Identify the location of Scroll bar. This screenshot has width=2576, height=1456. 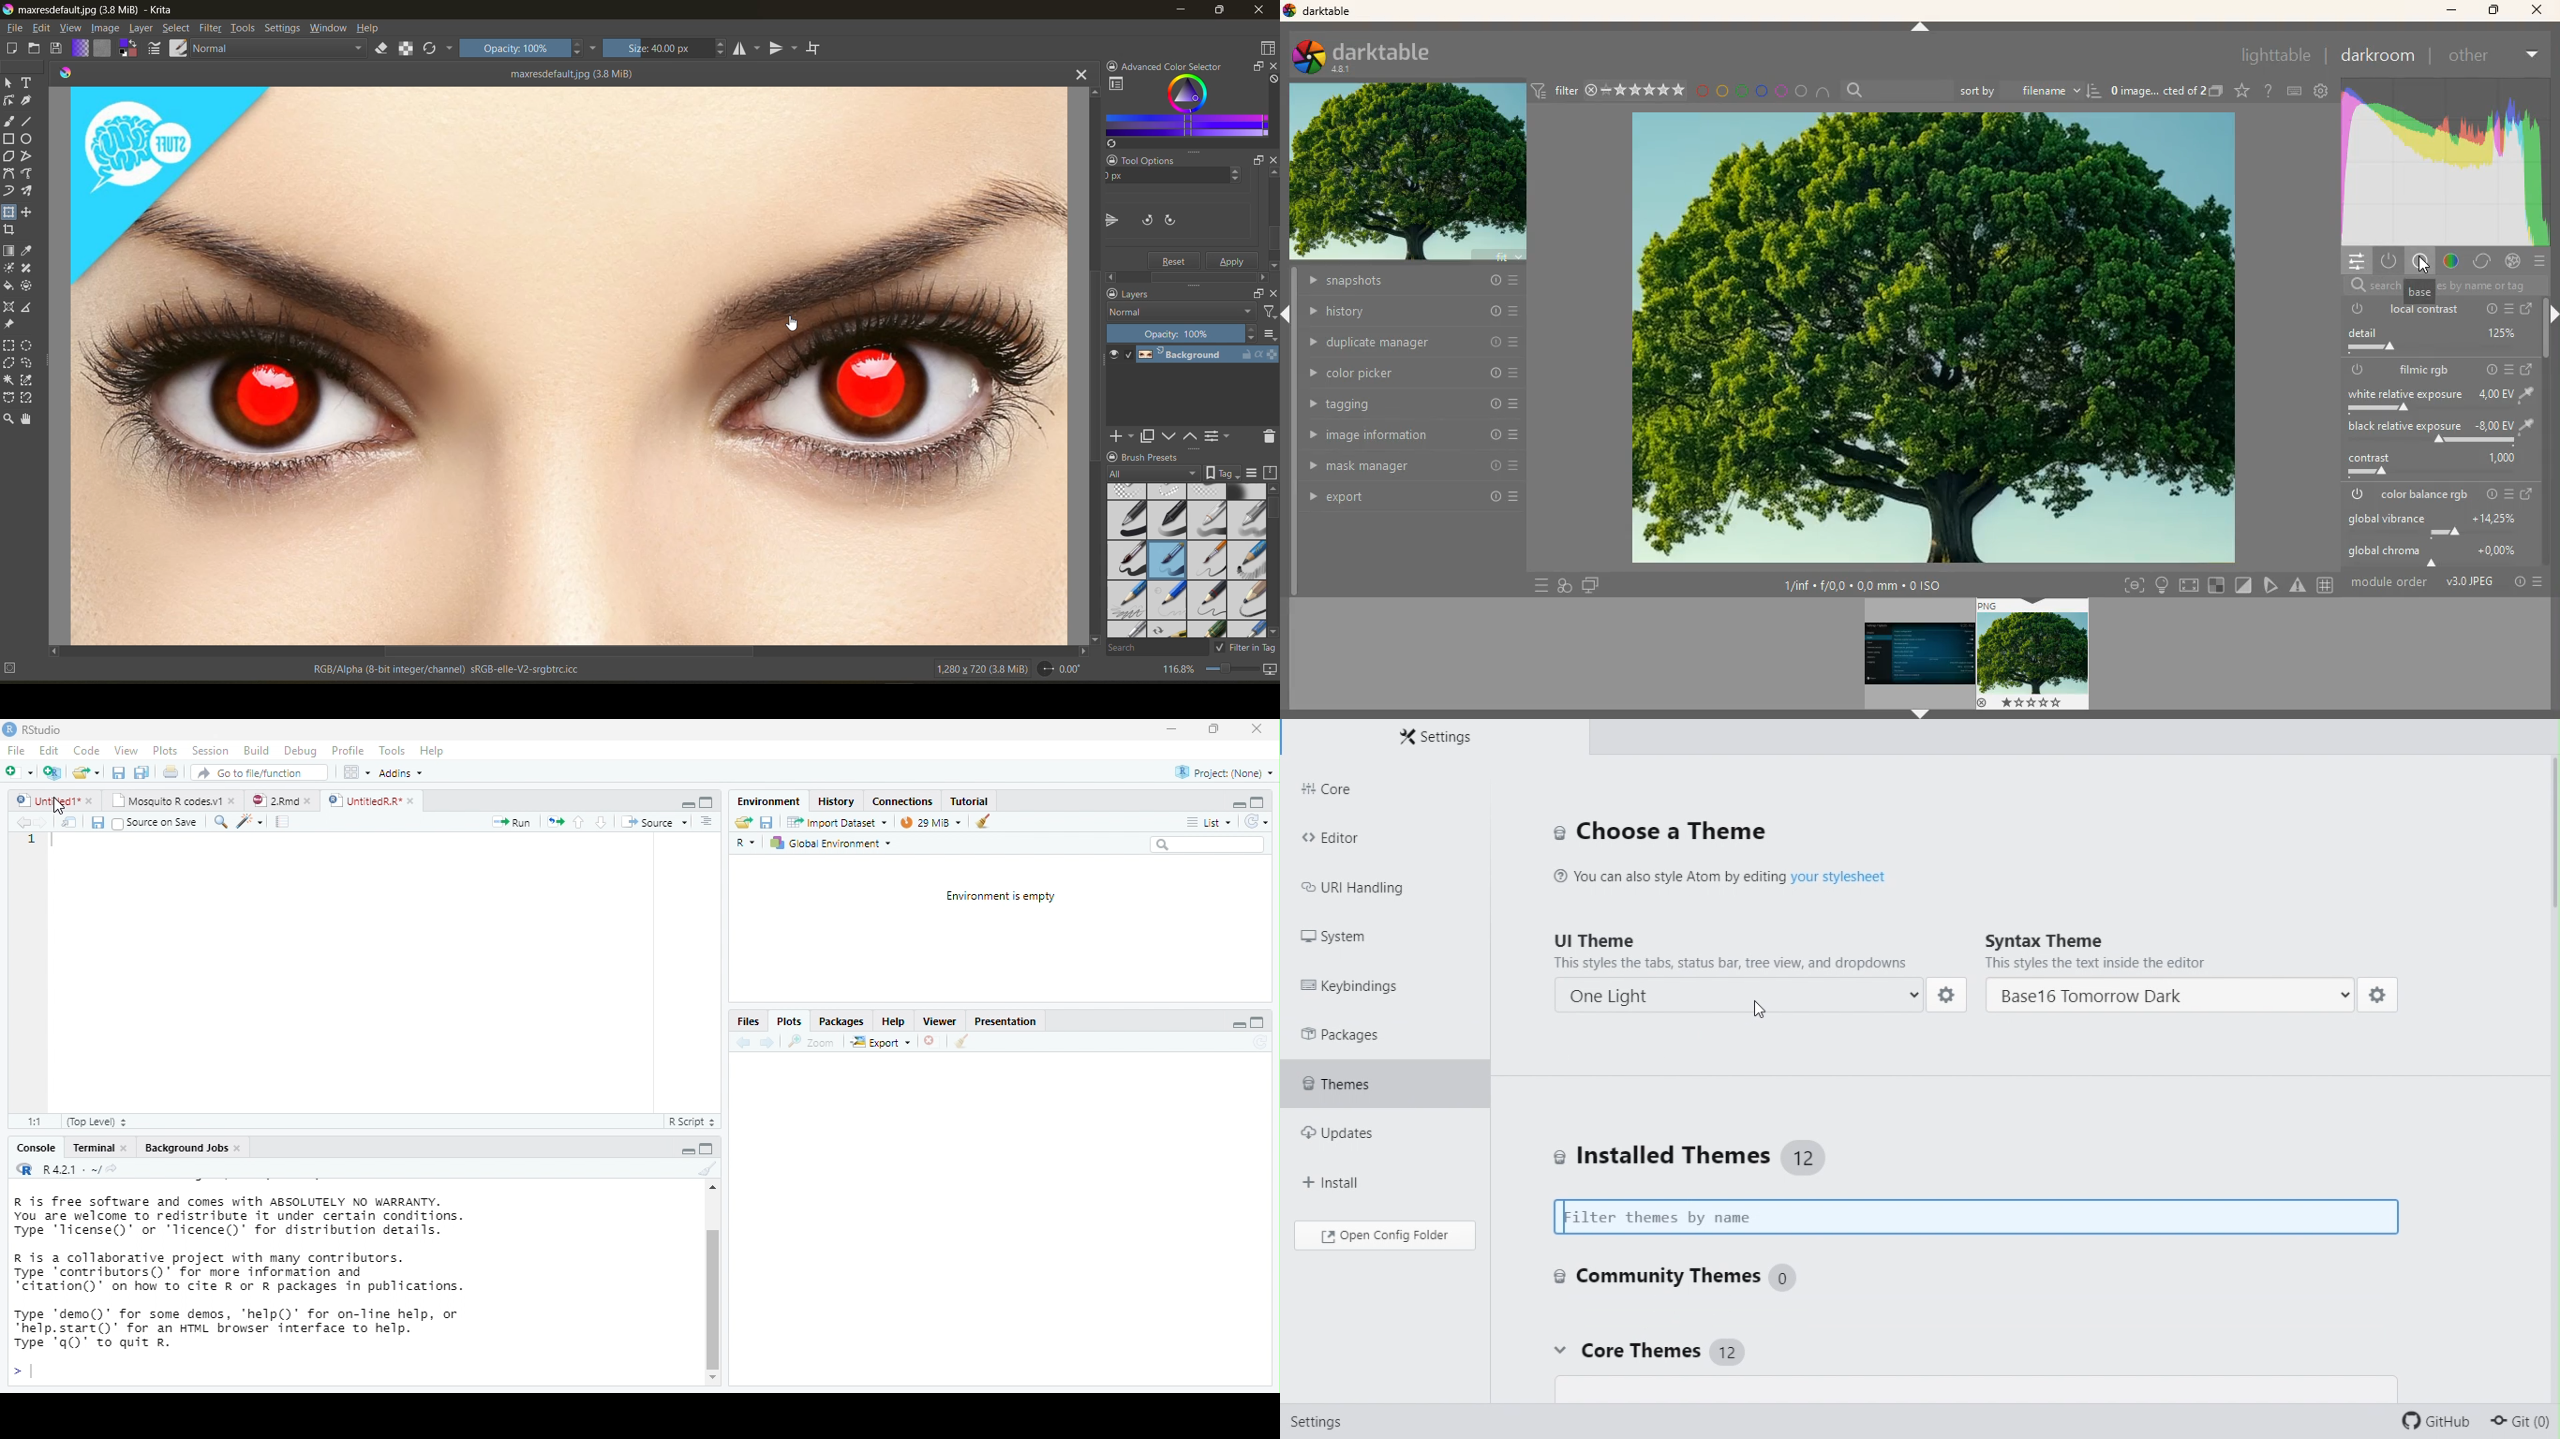
(1187, 277).